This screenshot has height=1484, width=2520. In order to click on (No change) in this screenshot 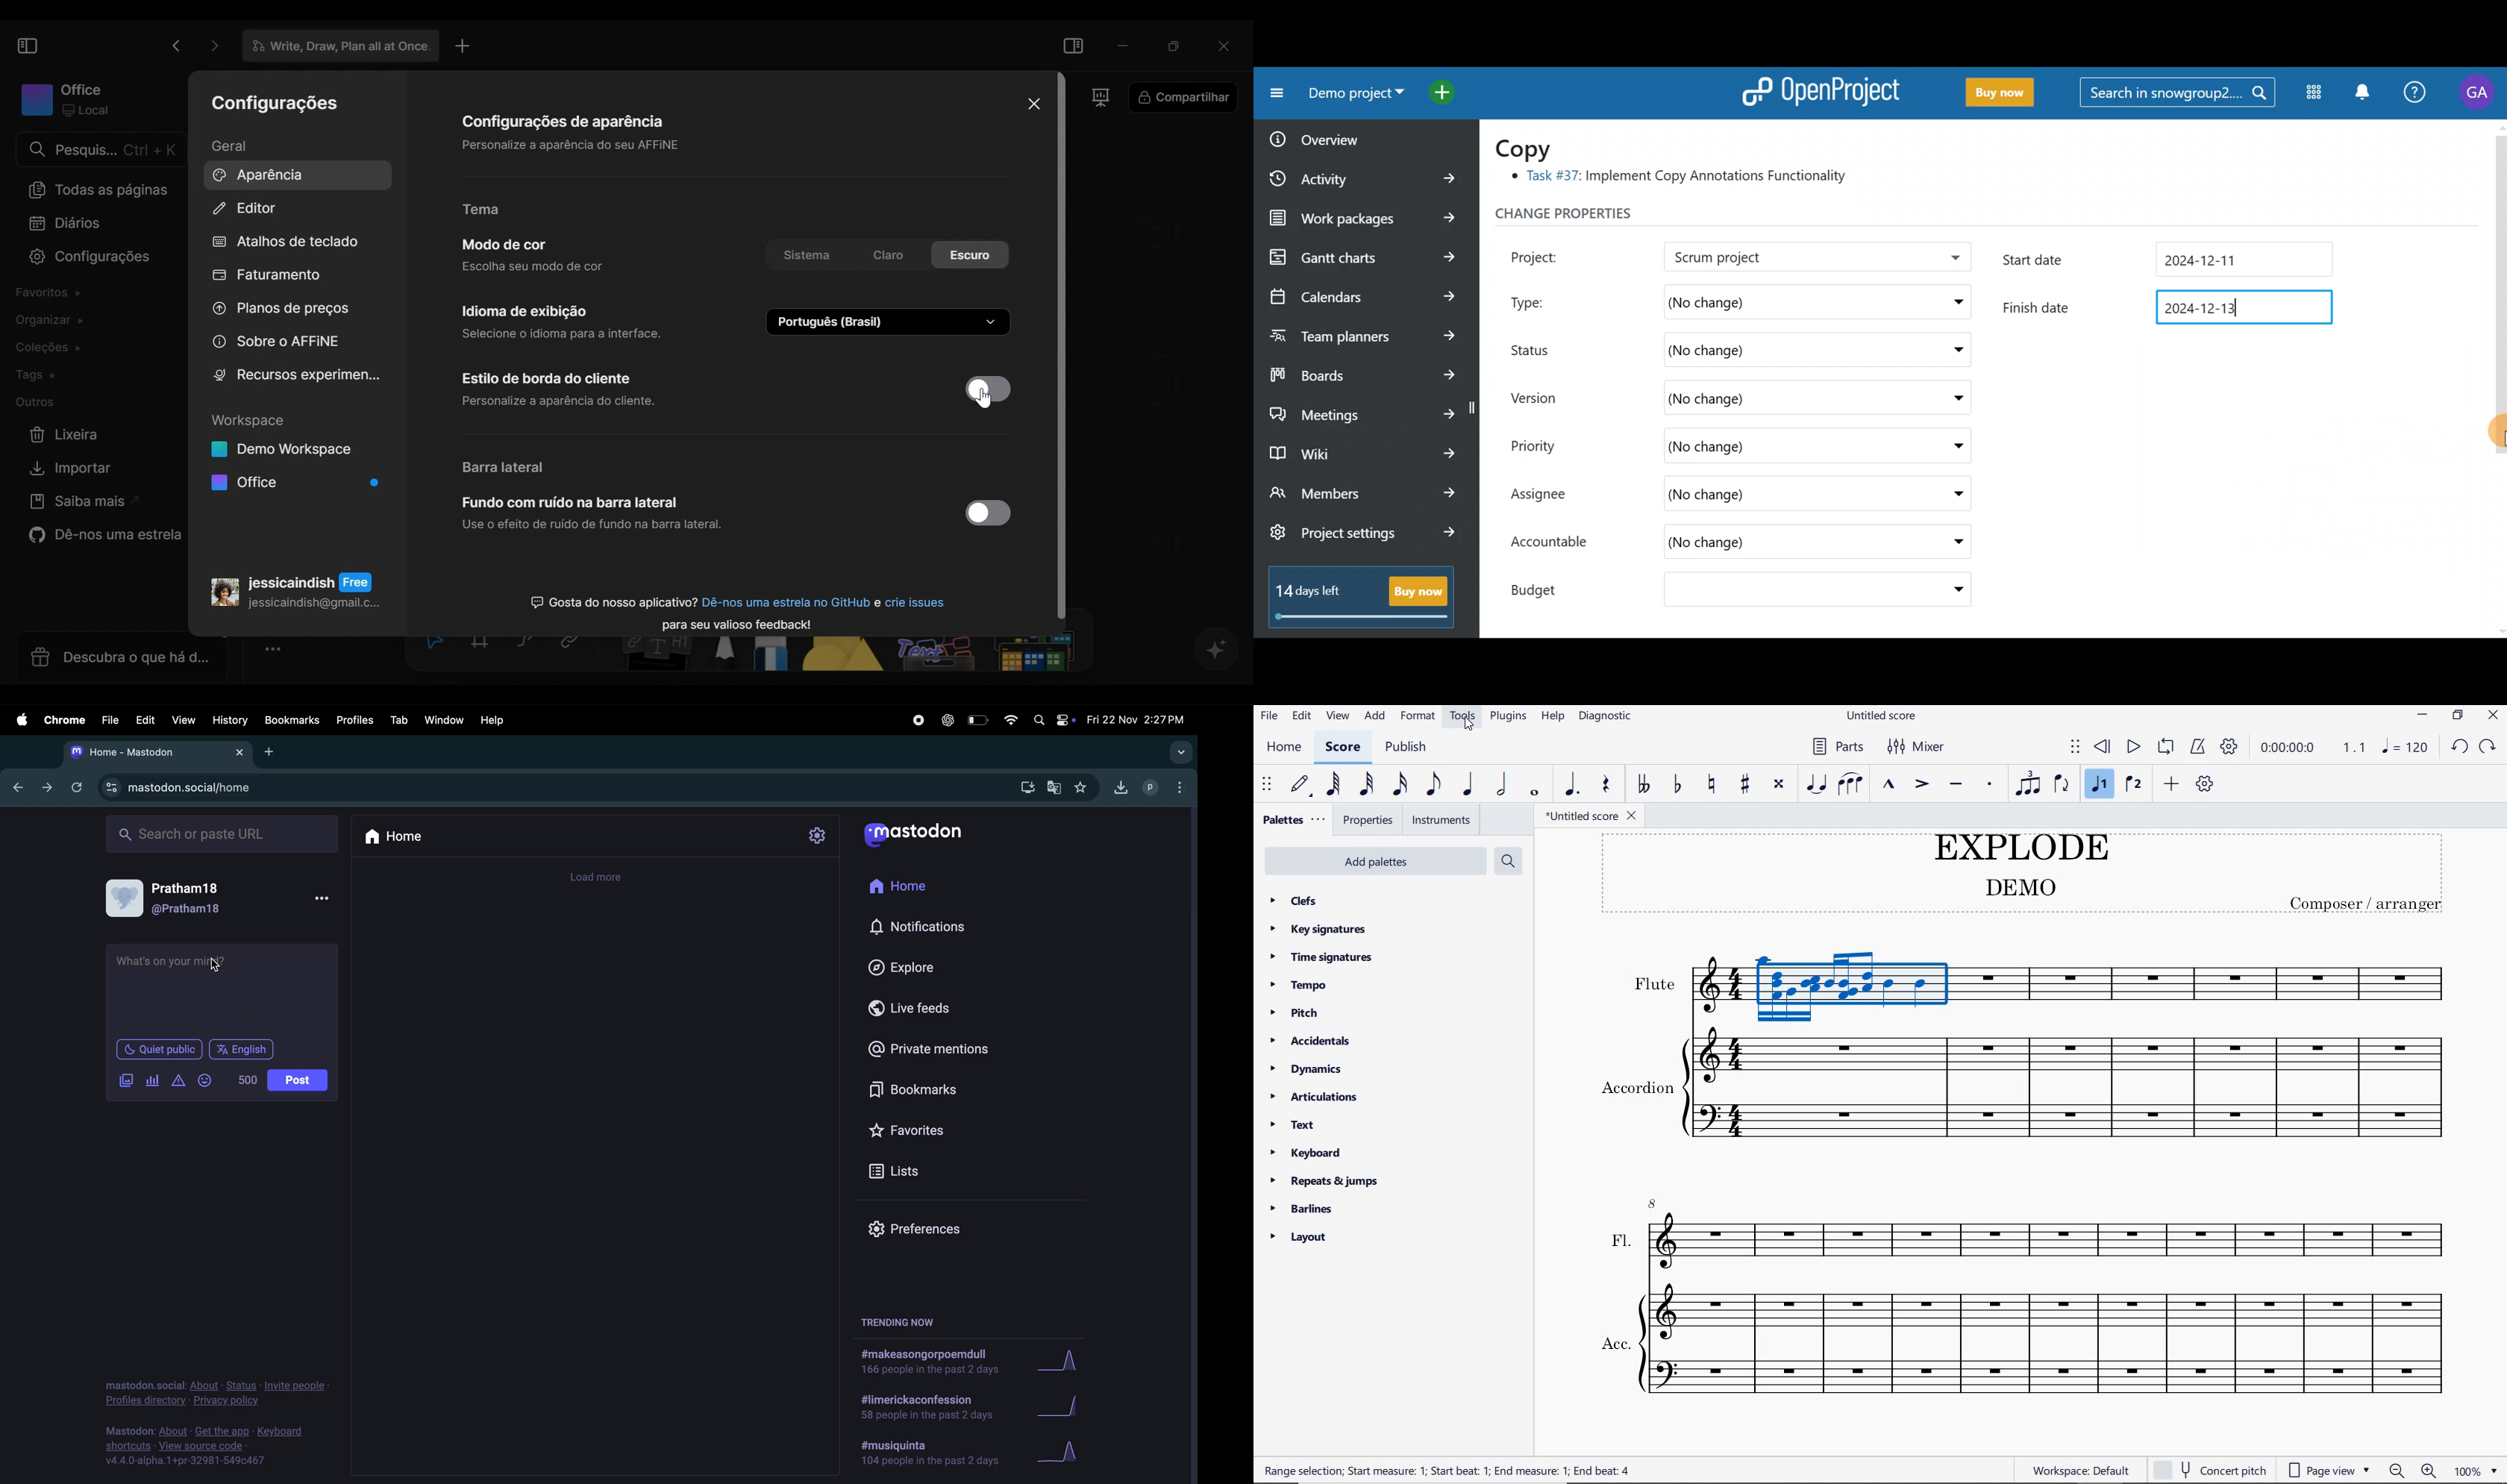, I will do `click(1770, 300)`.